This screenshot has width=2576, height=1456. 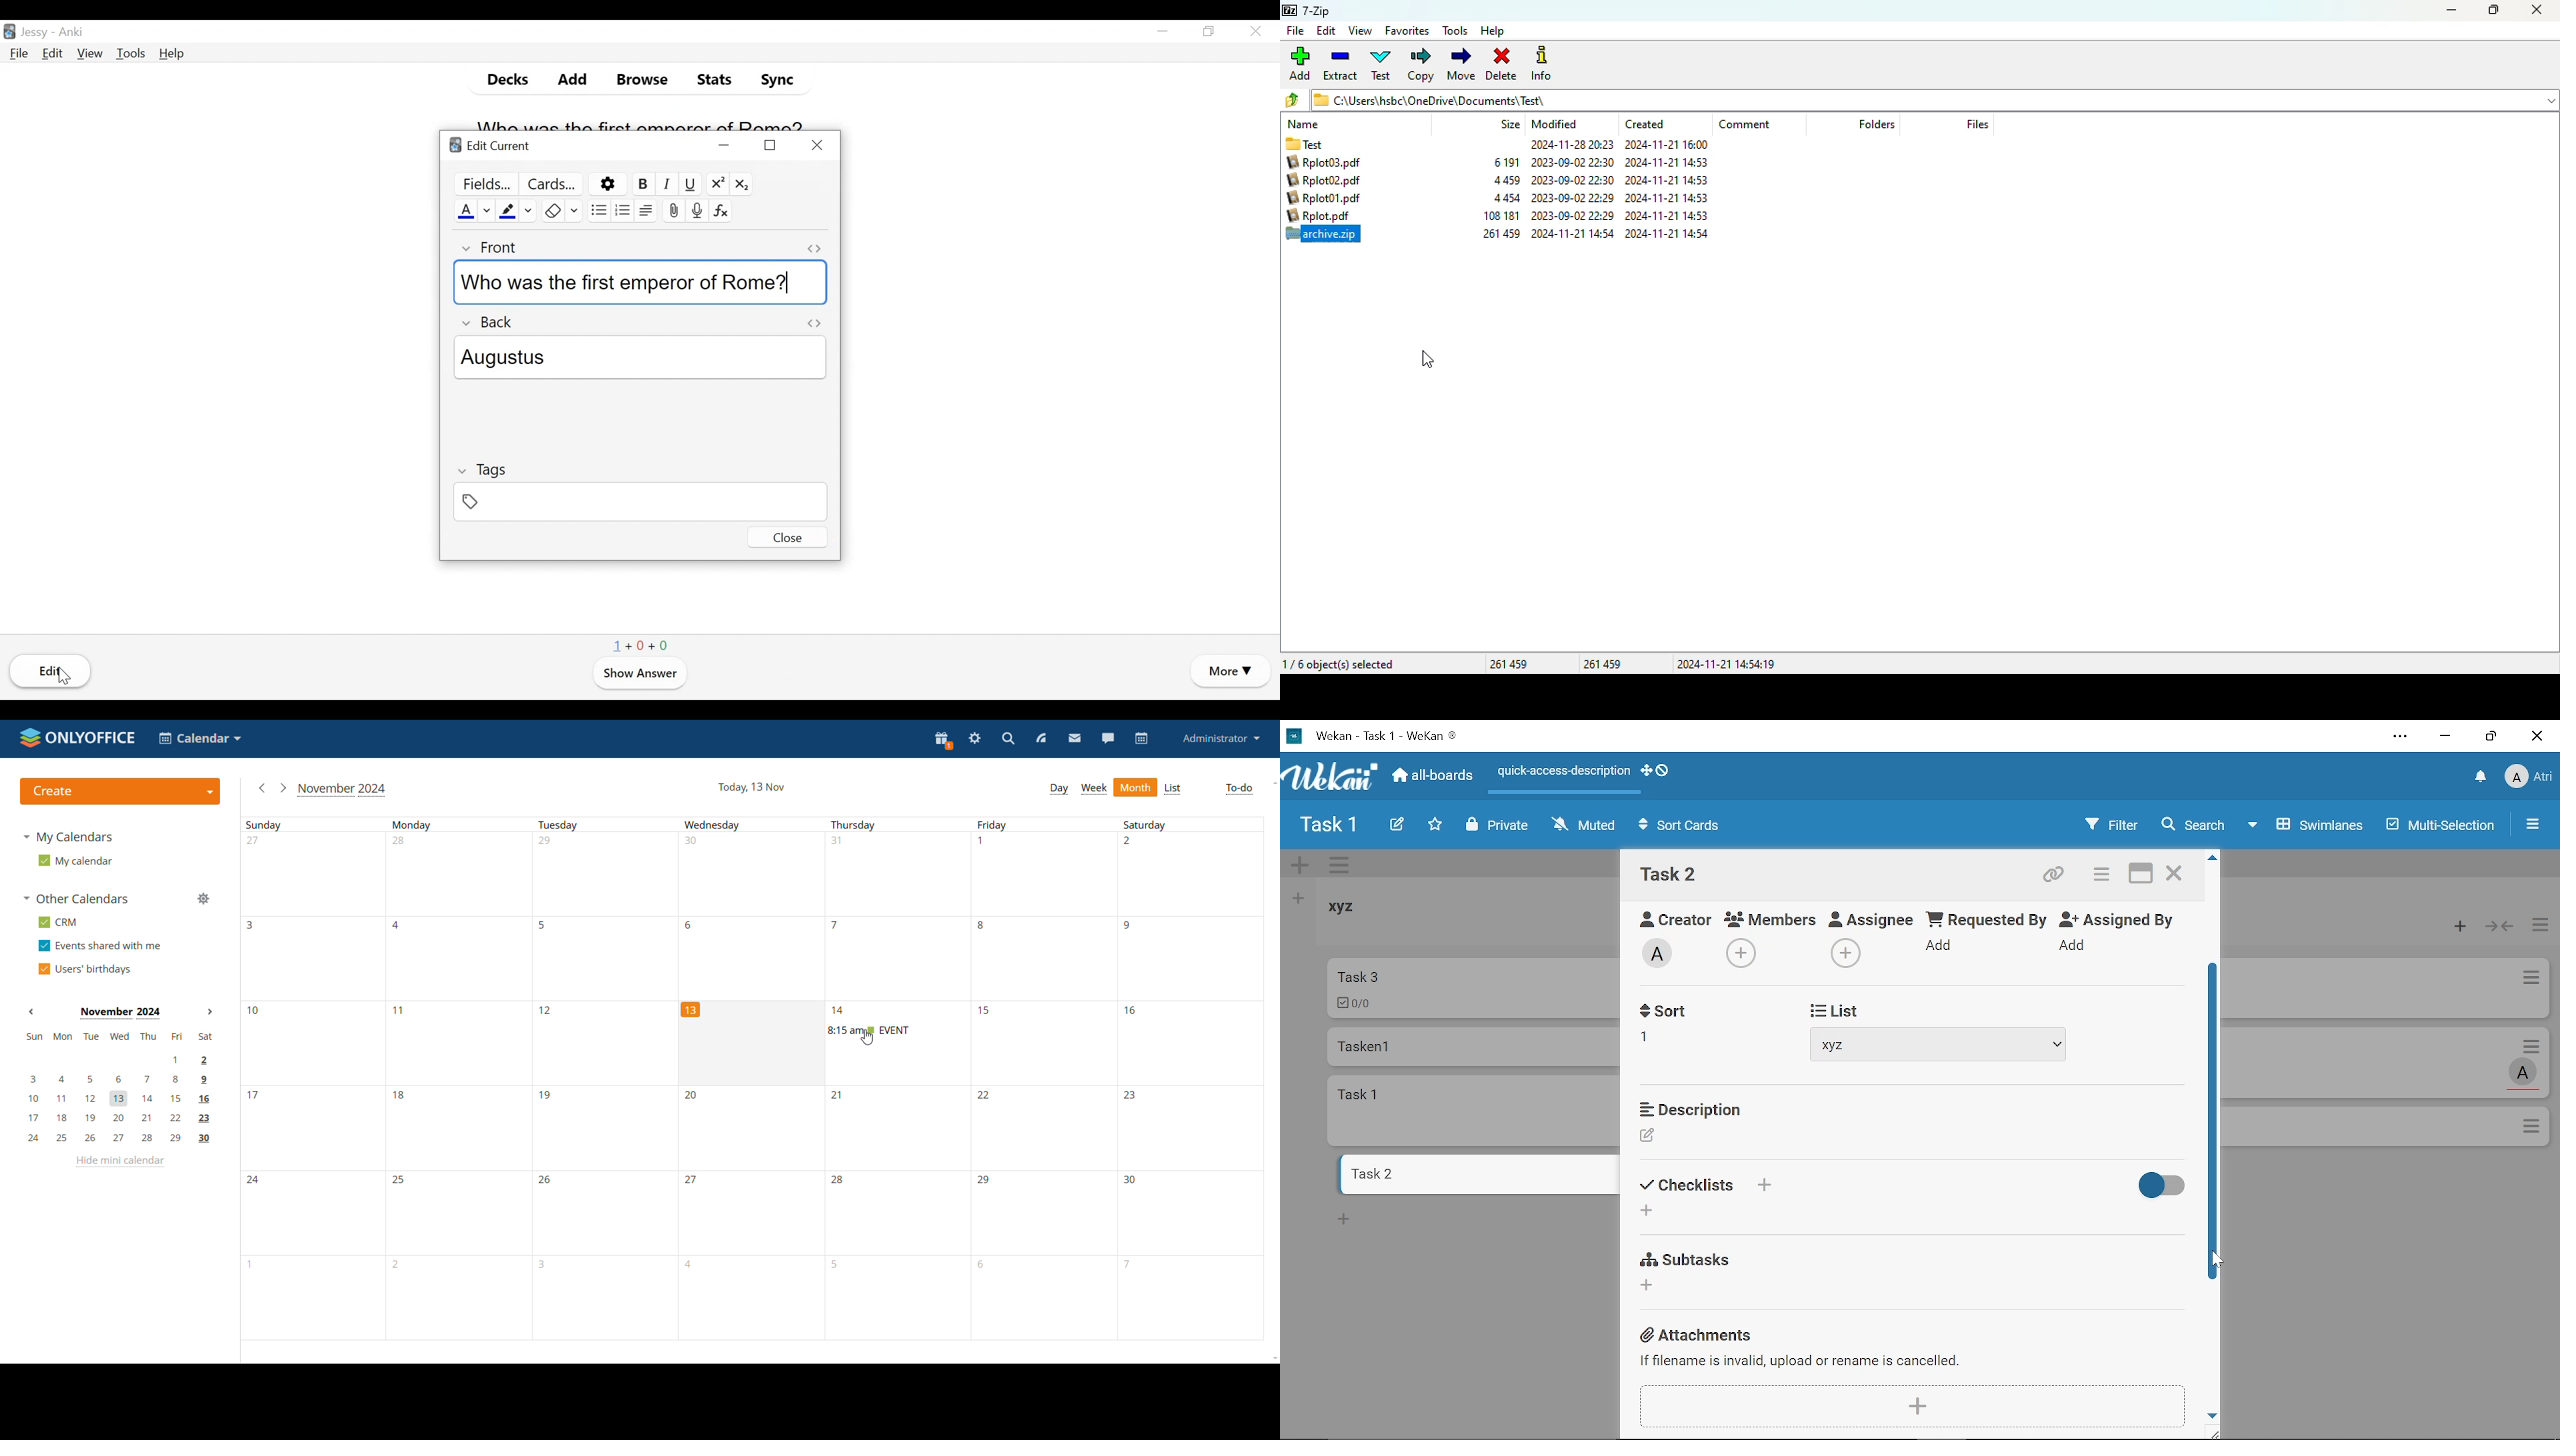 I want to click on Text Color, so click(x=465, y=210).